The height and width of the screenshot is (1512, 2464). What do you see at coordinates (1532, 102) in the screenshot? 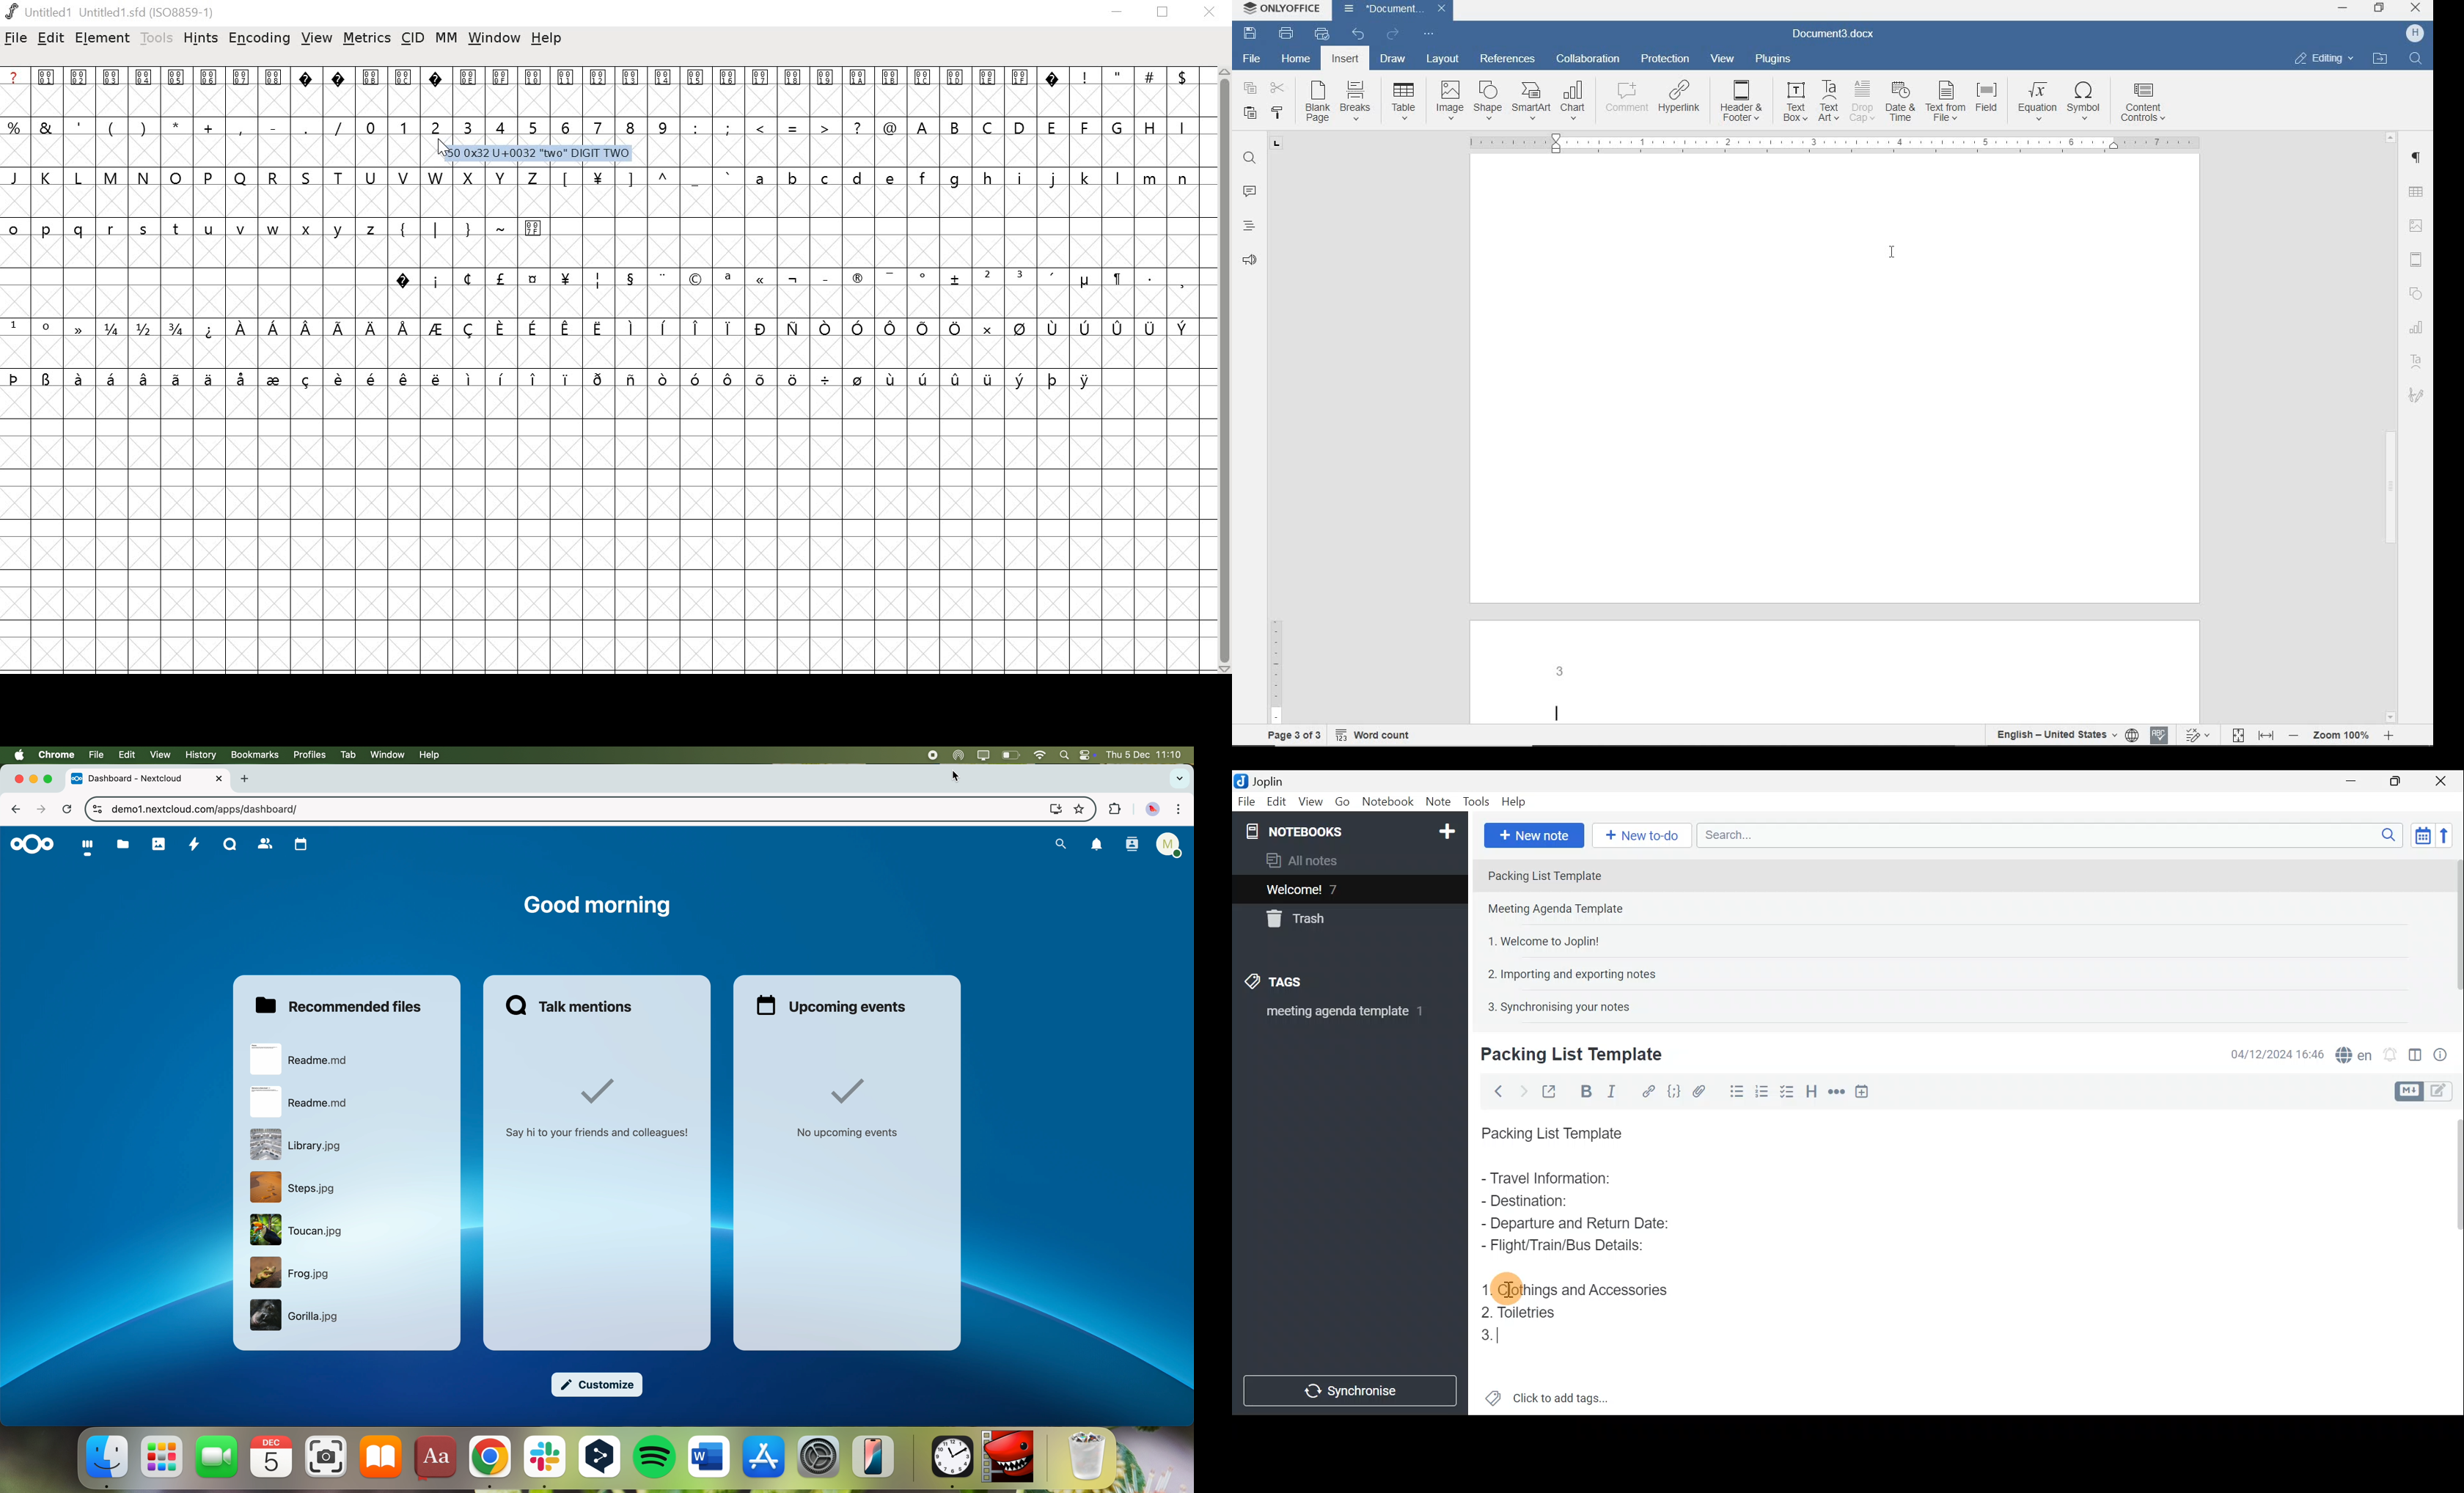
I see `SMARTART` at bounding box center [1532, 102].